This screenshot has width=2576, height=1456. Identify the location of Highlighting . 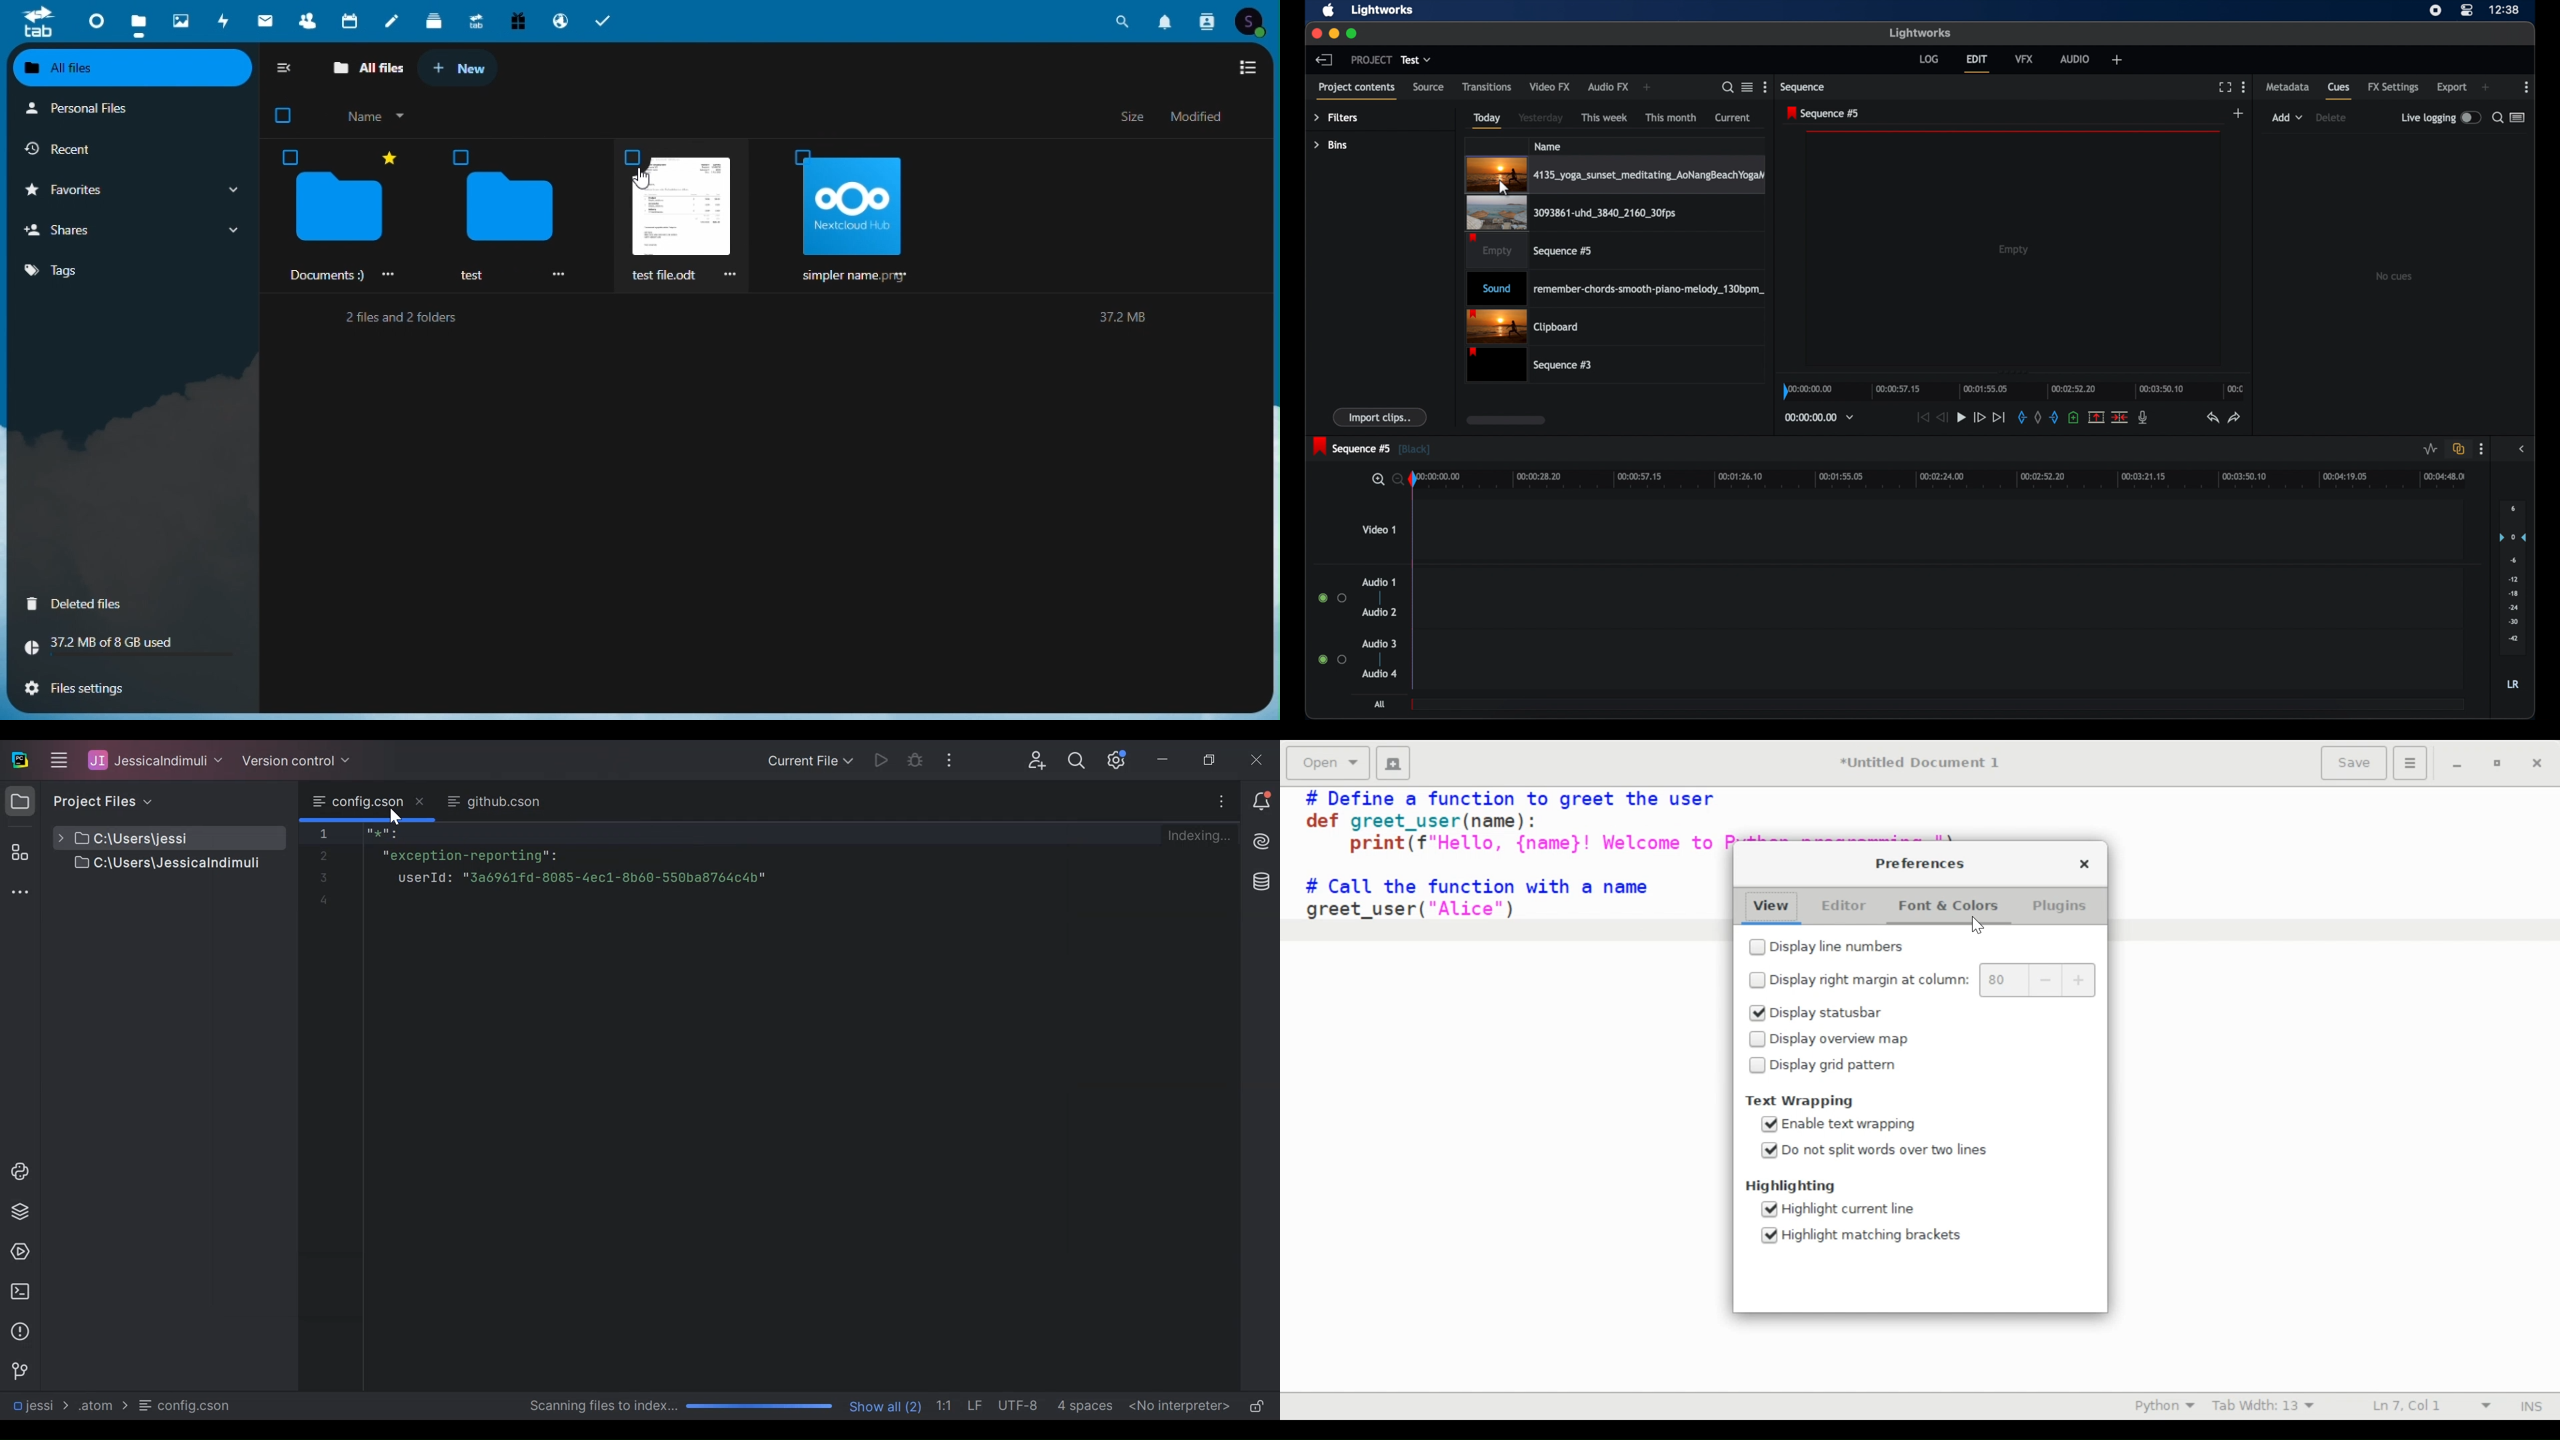
(1792, 1187).